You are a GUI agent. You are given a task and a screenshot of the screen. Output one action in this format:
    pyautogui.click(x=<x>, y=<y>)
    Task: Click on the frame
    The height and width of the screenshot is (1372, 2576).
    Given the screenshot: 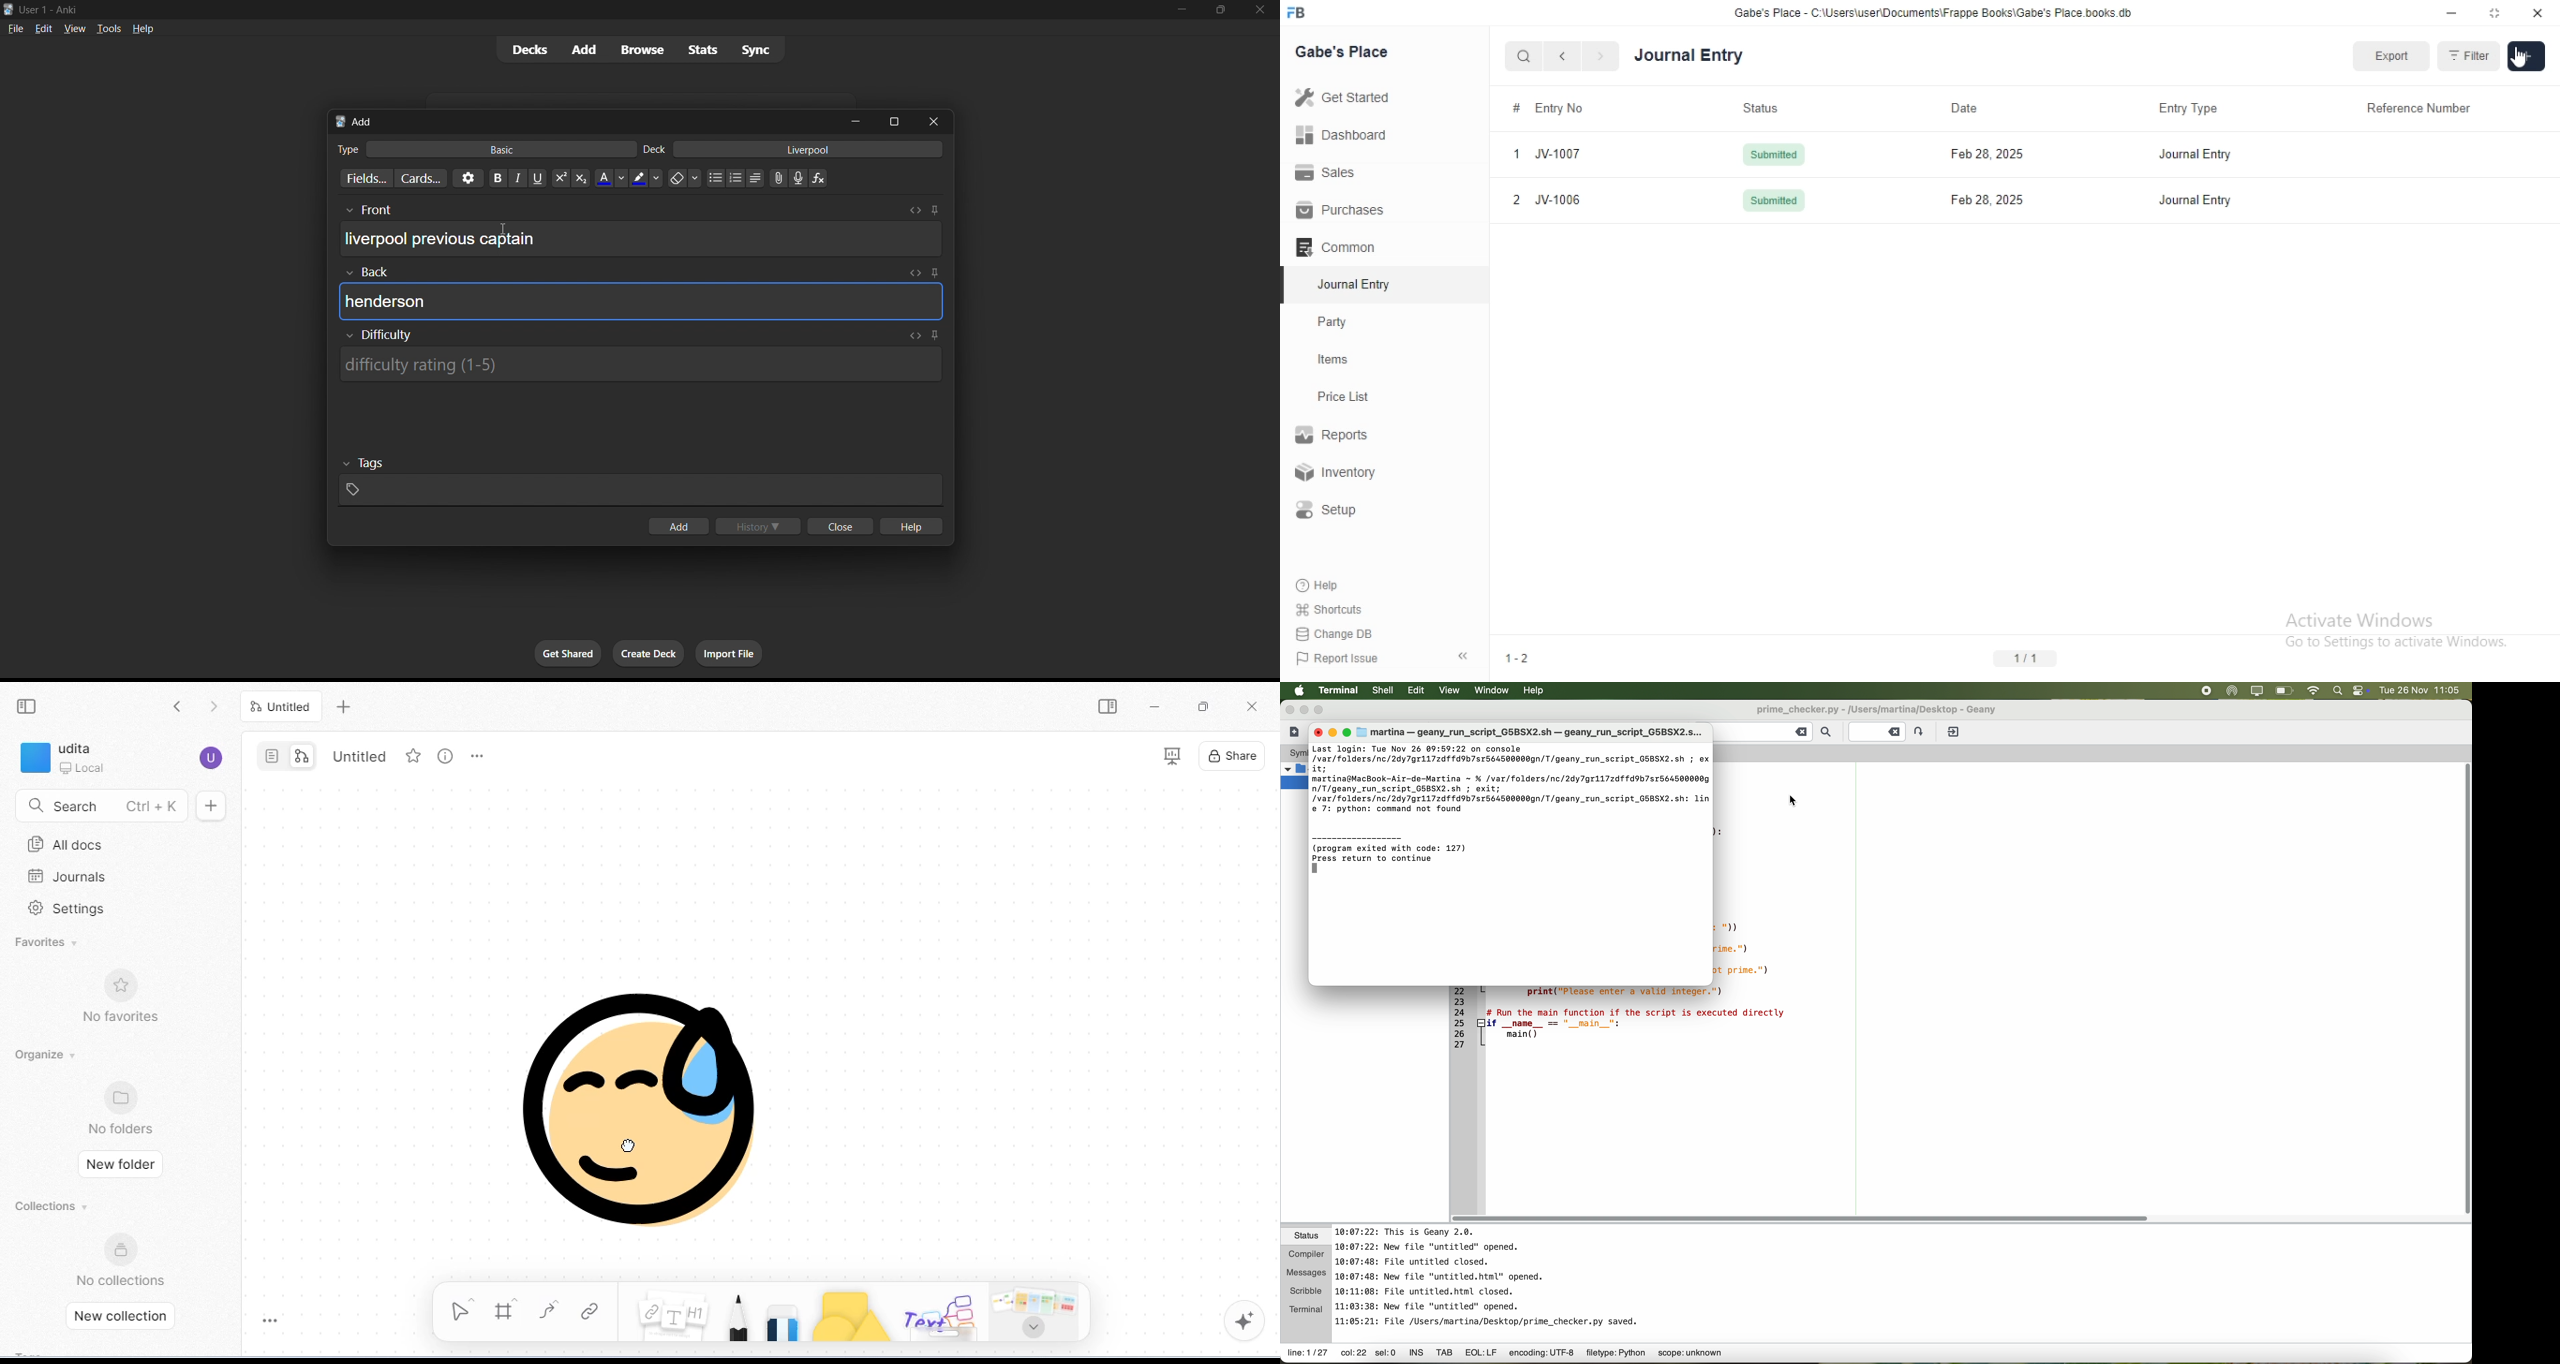 What is the action you would take?
    pyautogui.click(x=506, y=1310)
    